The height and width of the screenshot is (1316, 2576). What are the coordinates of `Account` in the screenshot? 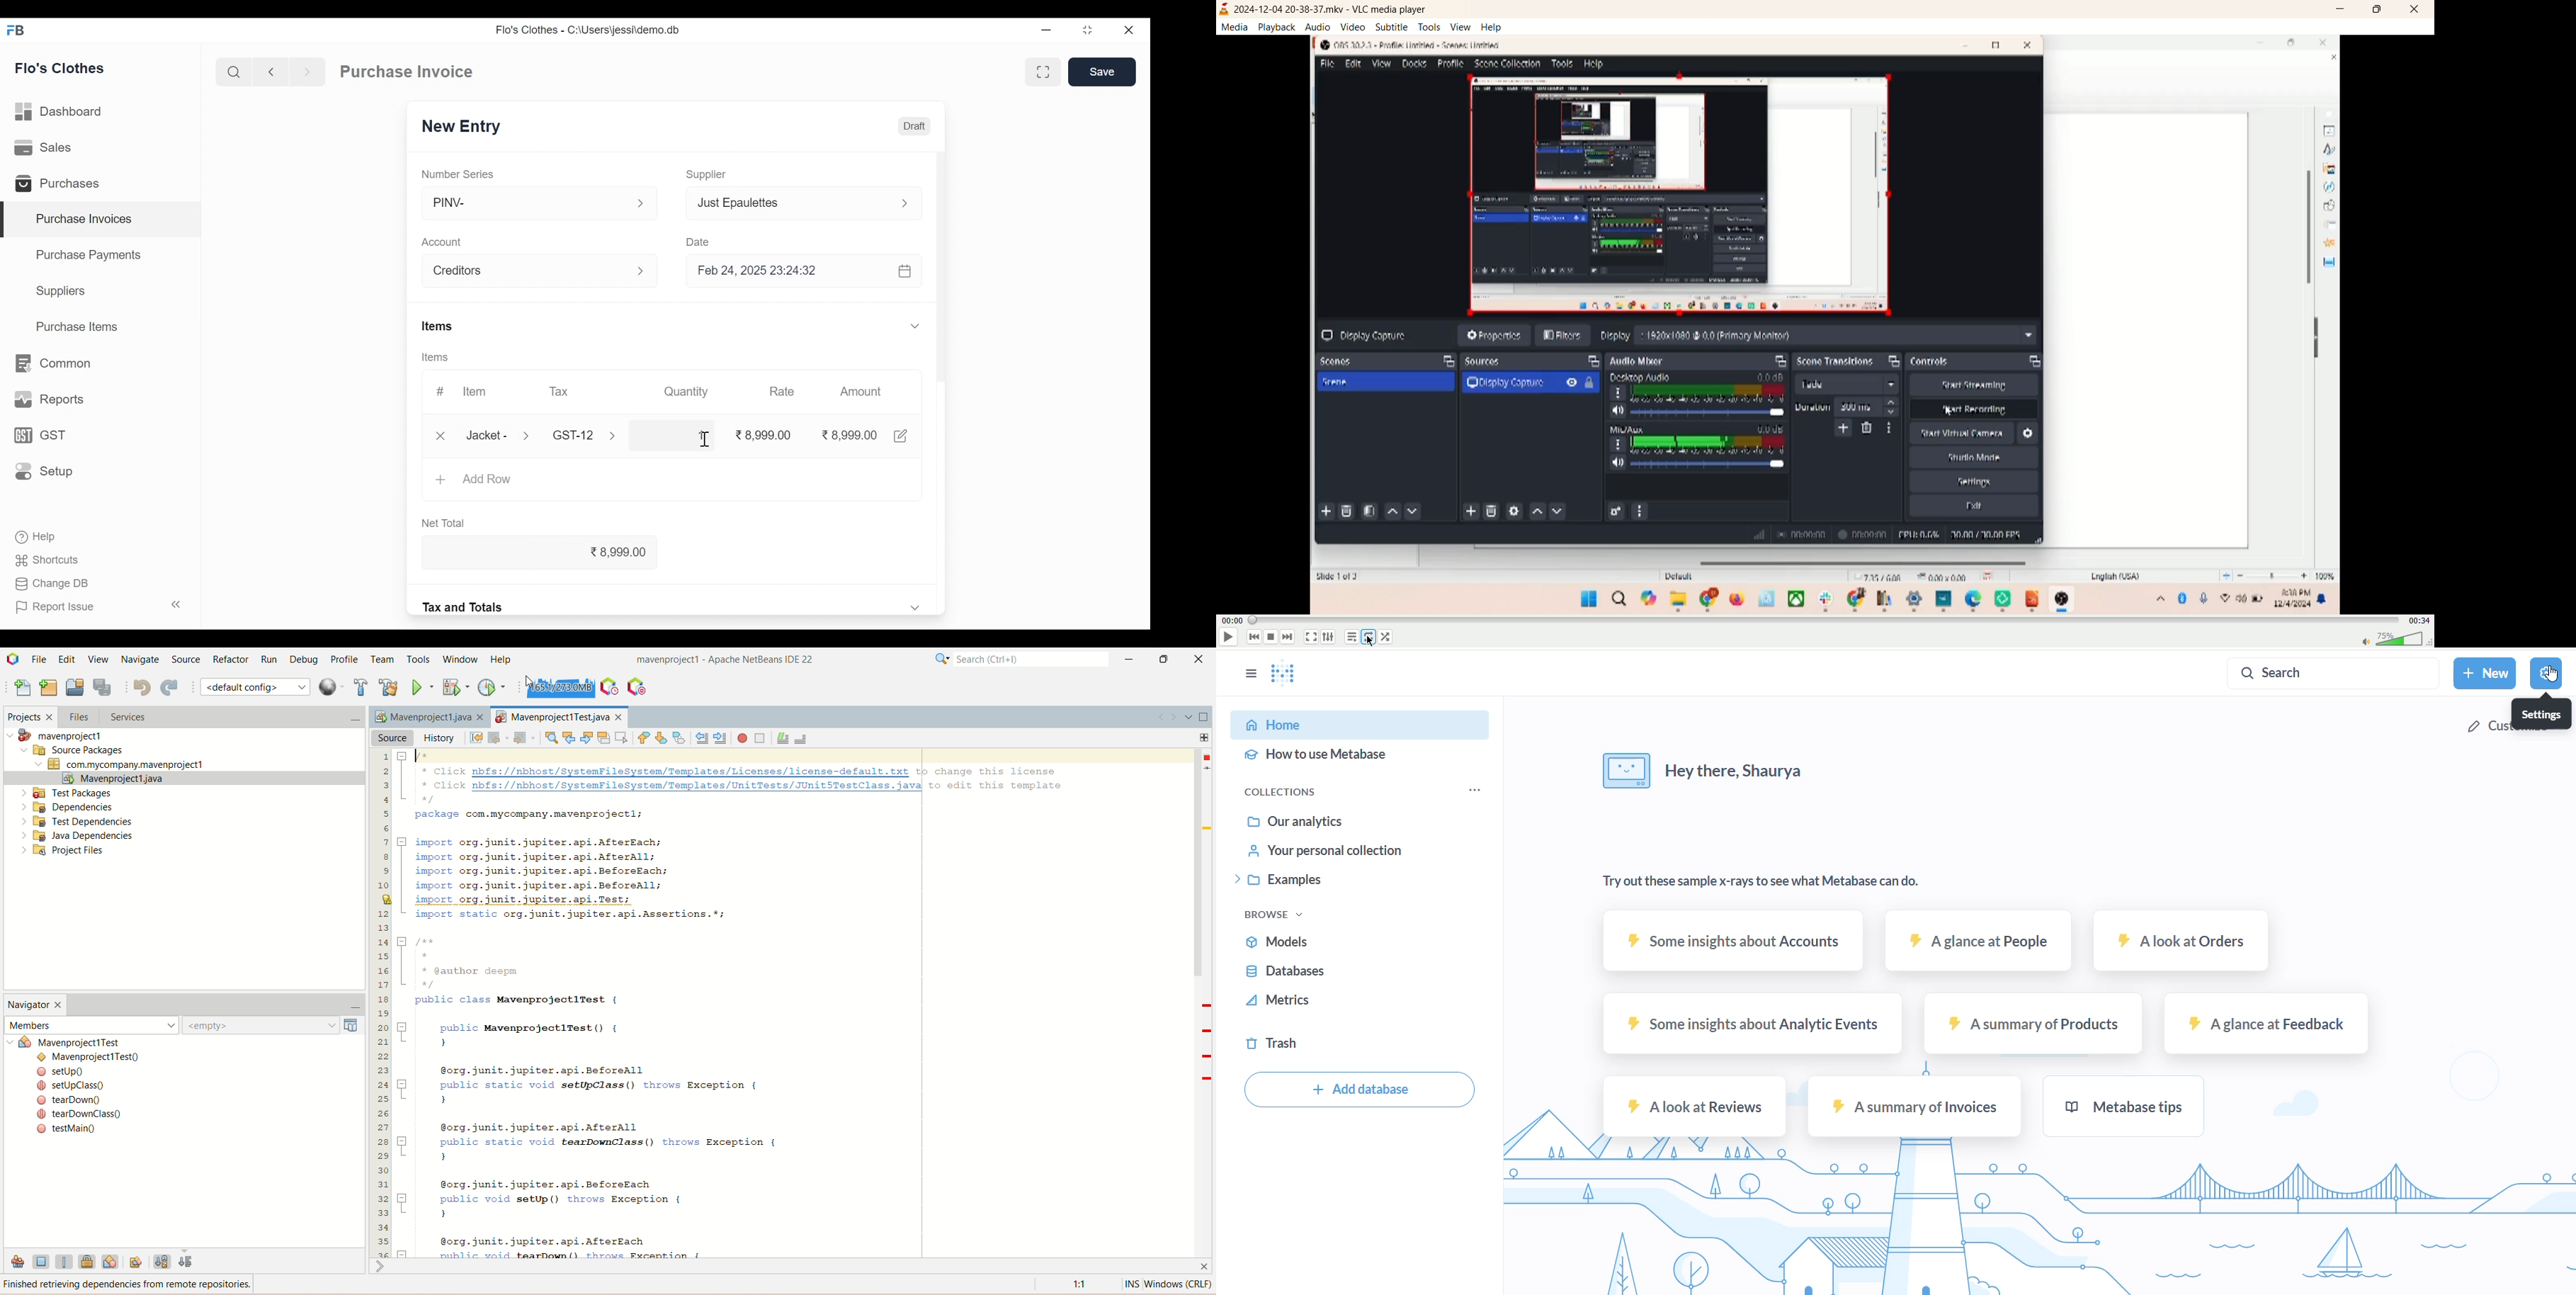 It's located at (529, 270).